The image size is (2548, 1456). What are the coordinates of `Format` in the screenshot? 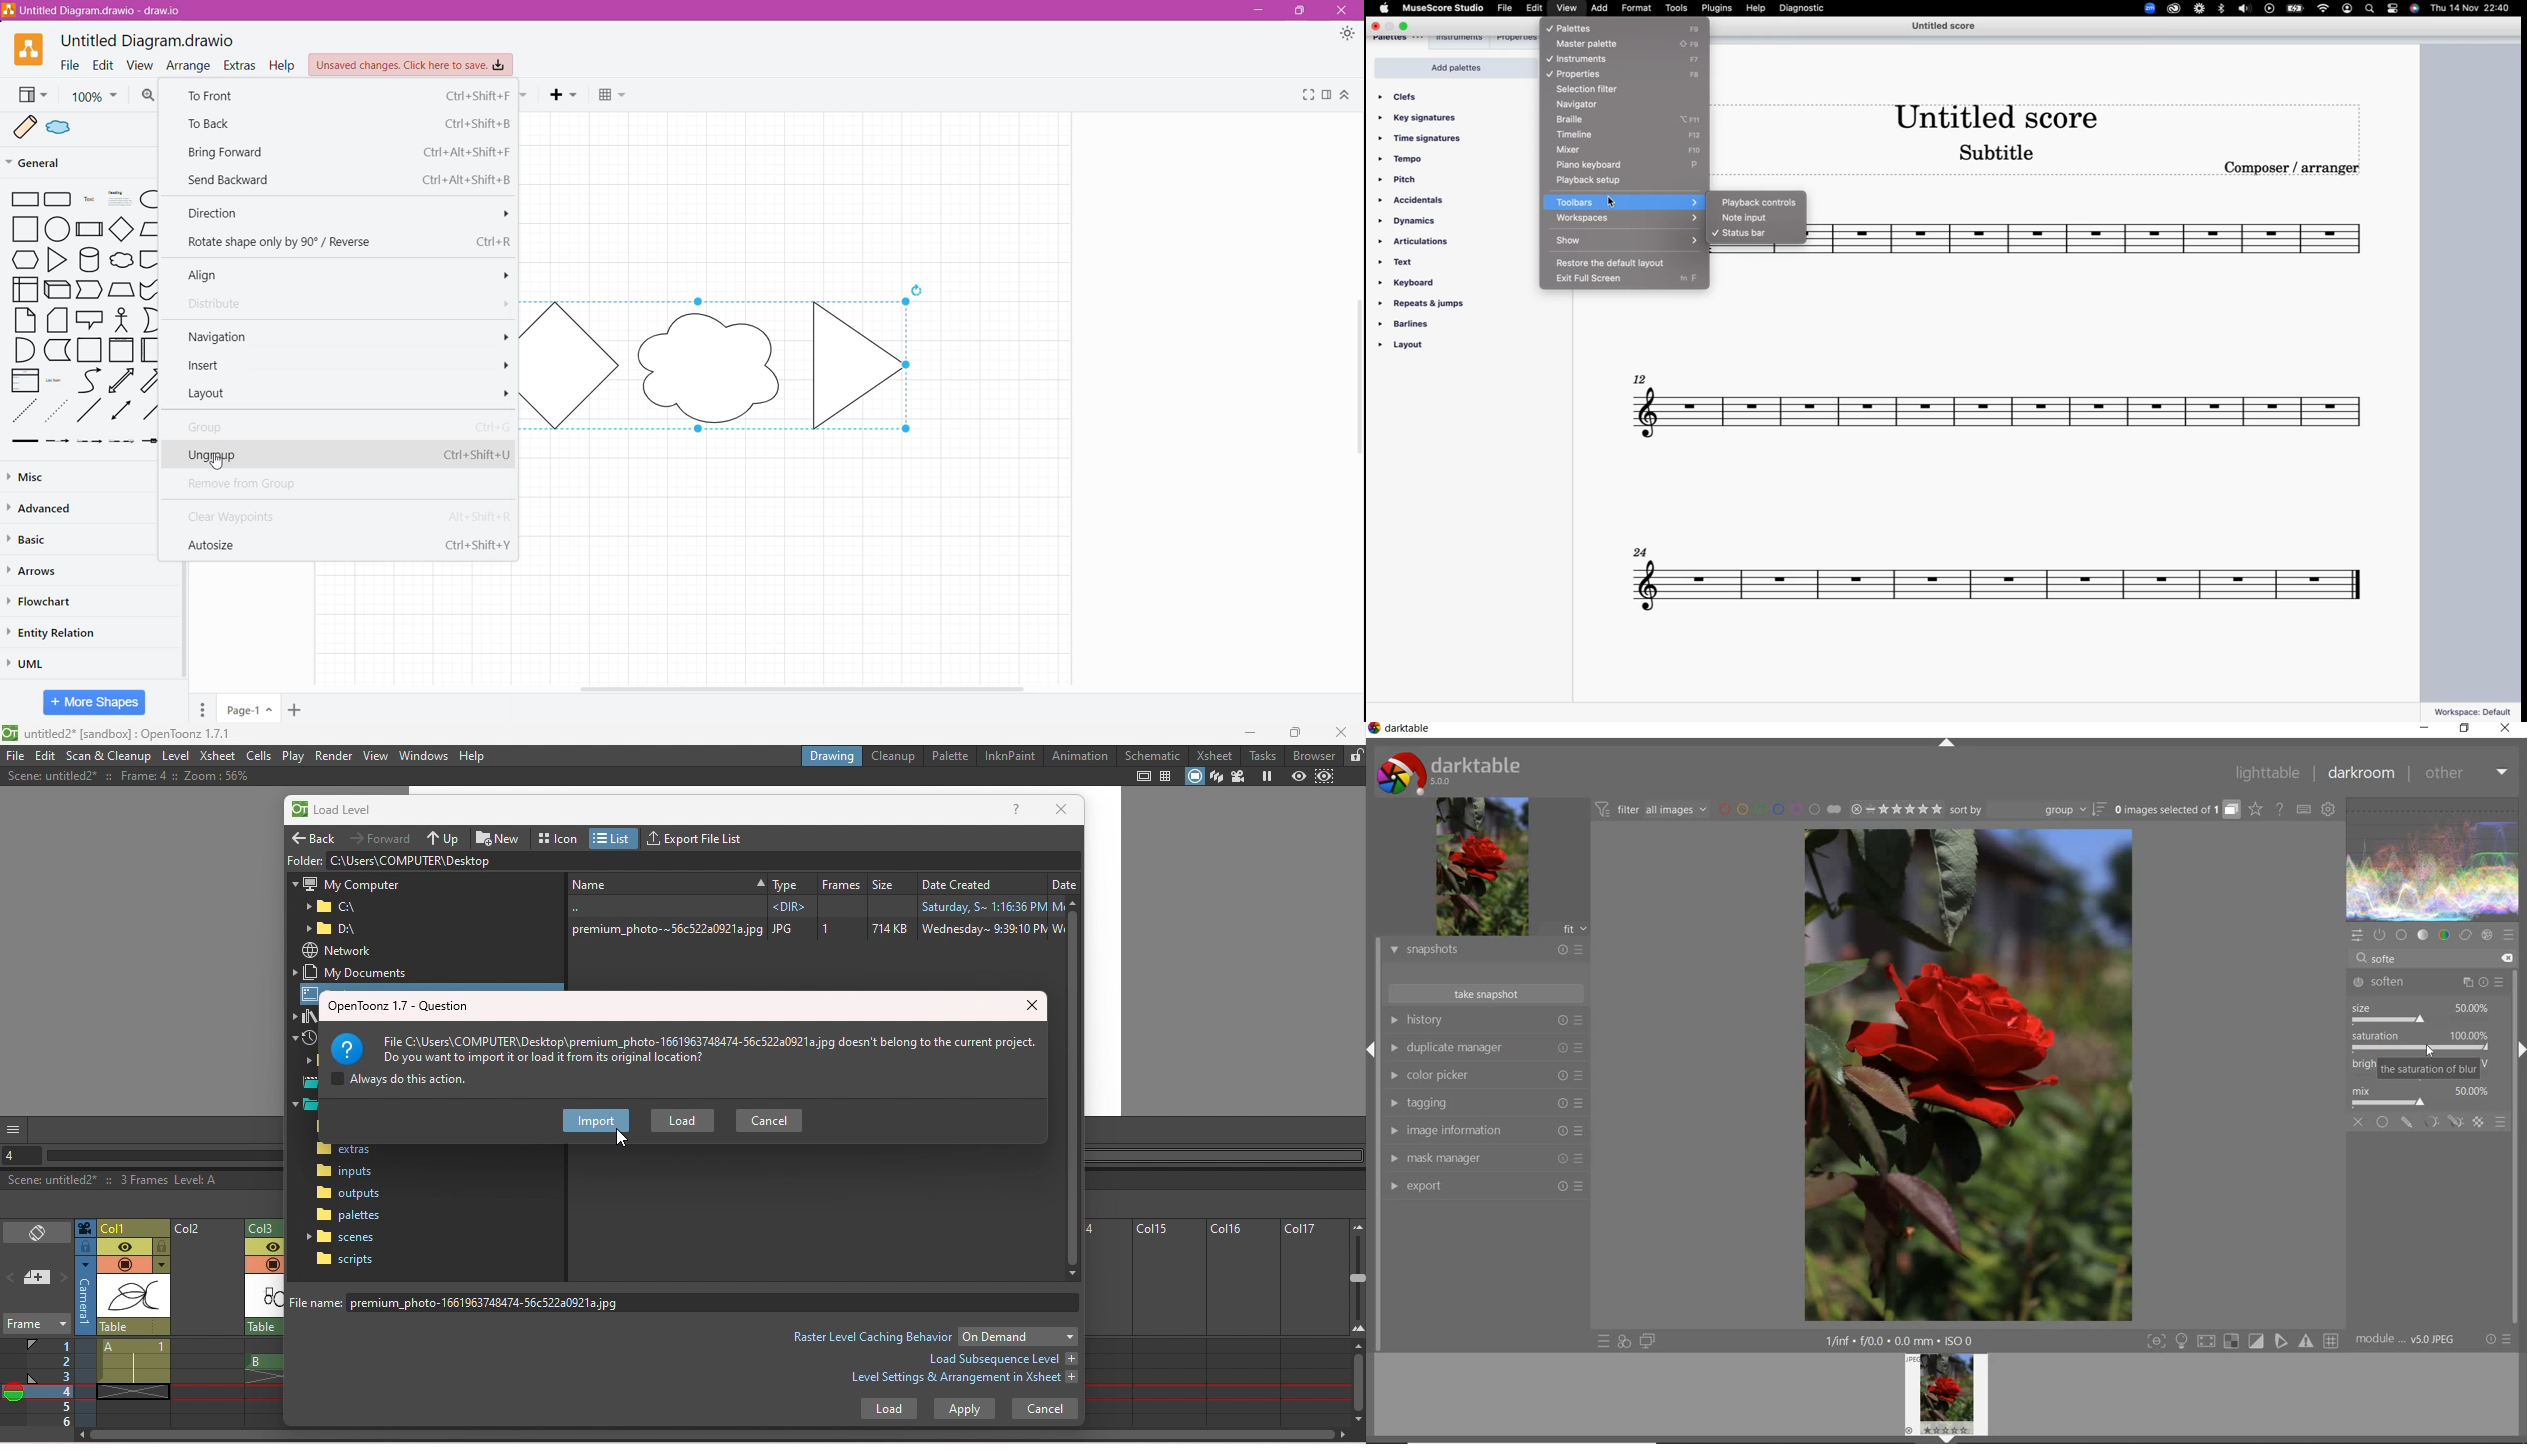 It's located at (1327, 96).